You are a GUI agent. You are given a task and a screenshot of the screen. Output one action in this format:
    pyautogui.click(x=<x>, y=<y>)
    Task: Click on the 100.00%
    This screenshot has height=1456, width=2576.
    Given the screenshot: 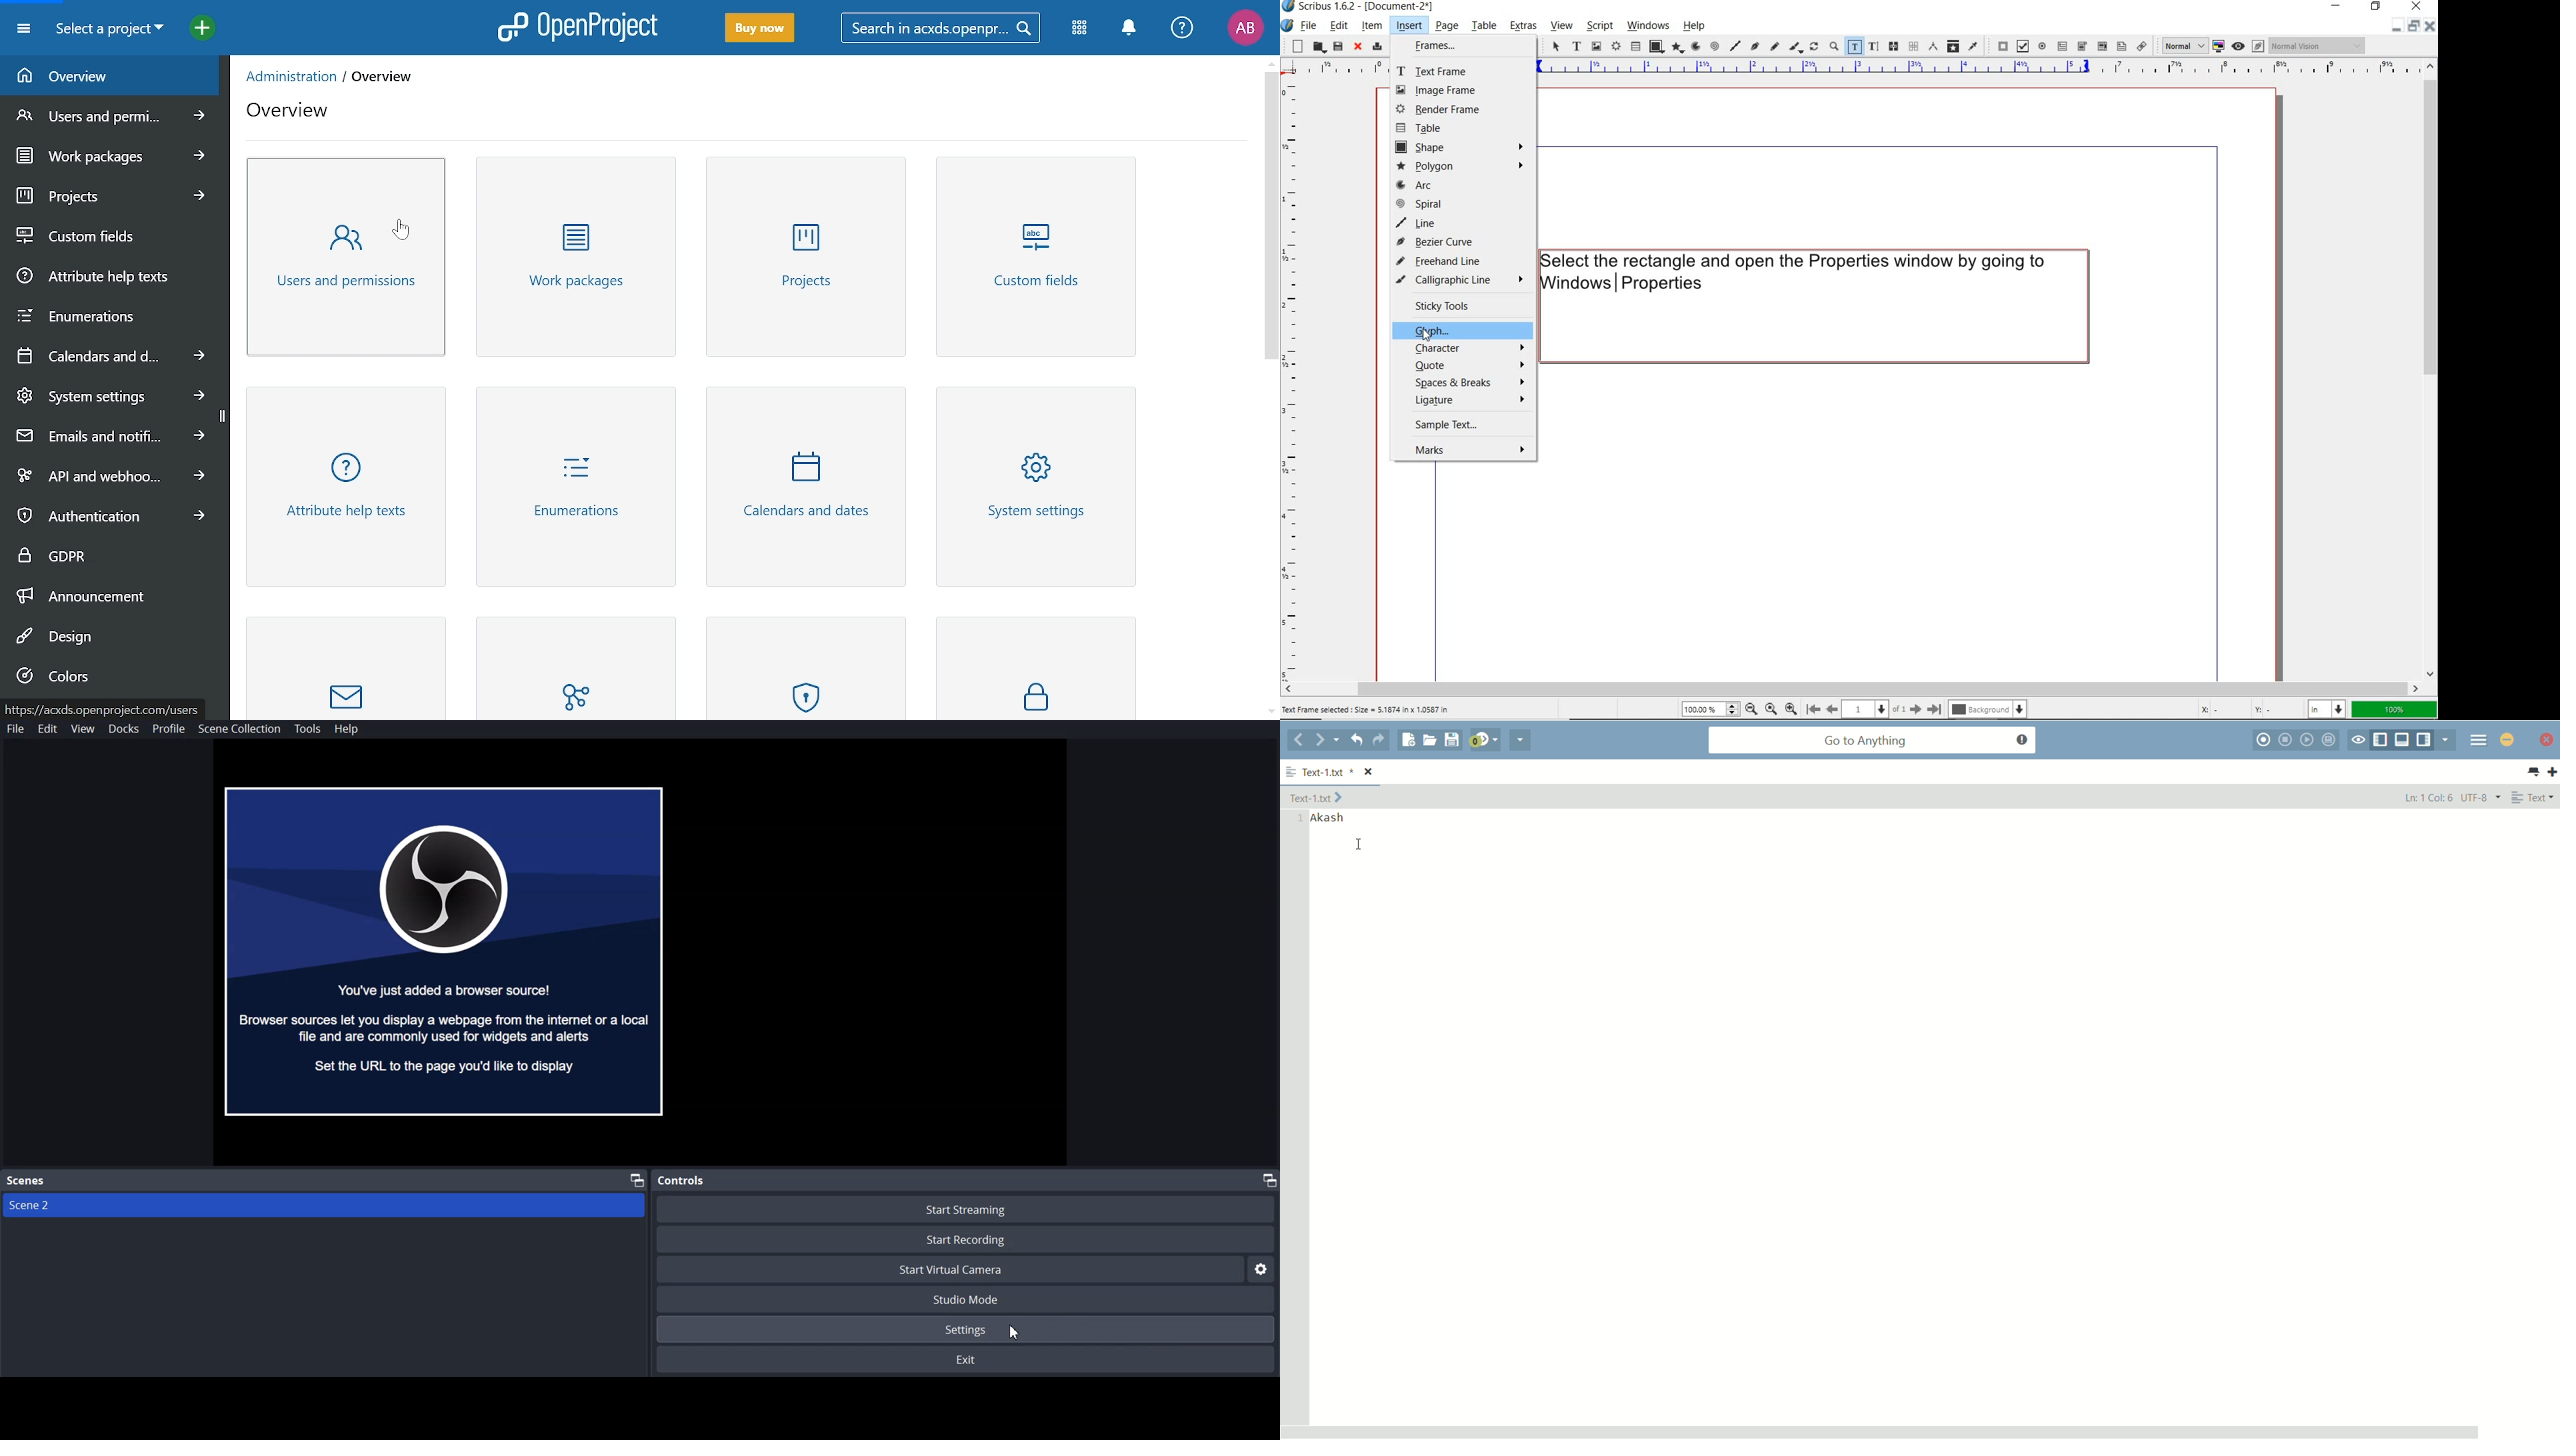 What is the action you would take?
    pyautogui.click(x=1709, y=709)
    